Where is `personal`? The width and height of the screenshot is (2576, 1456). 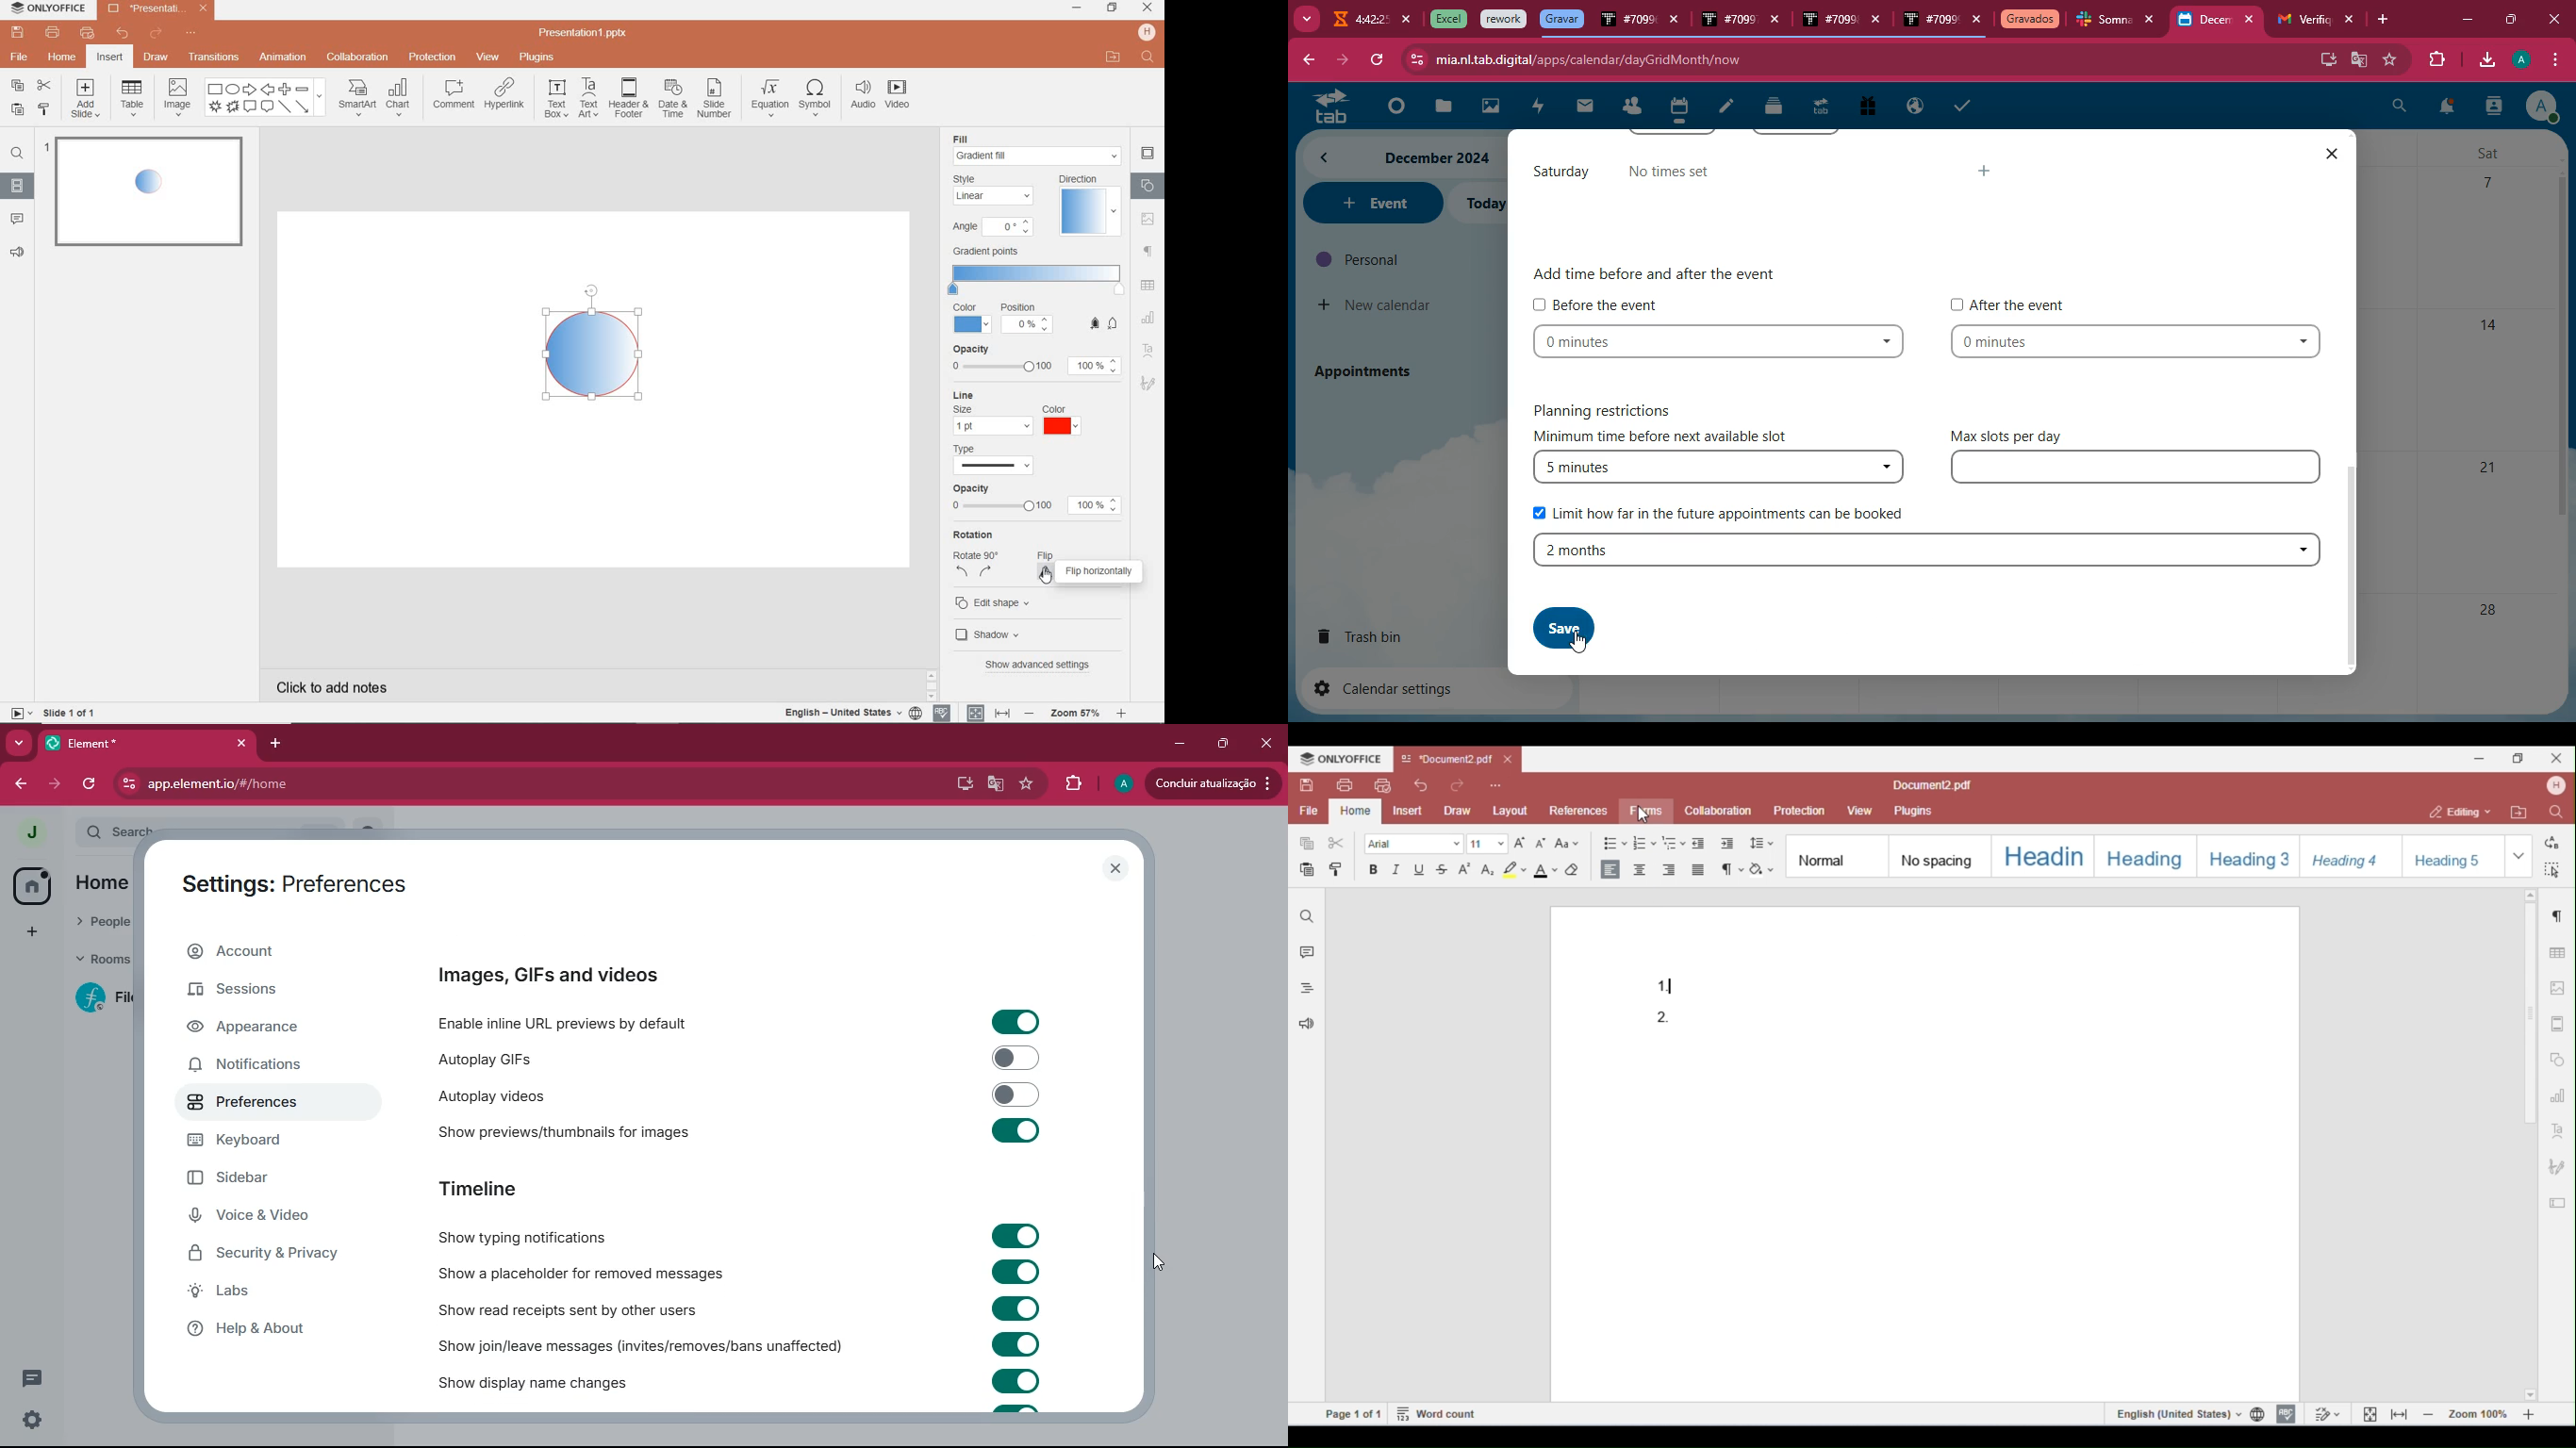
personal is located at coordinates (1397, 259).